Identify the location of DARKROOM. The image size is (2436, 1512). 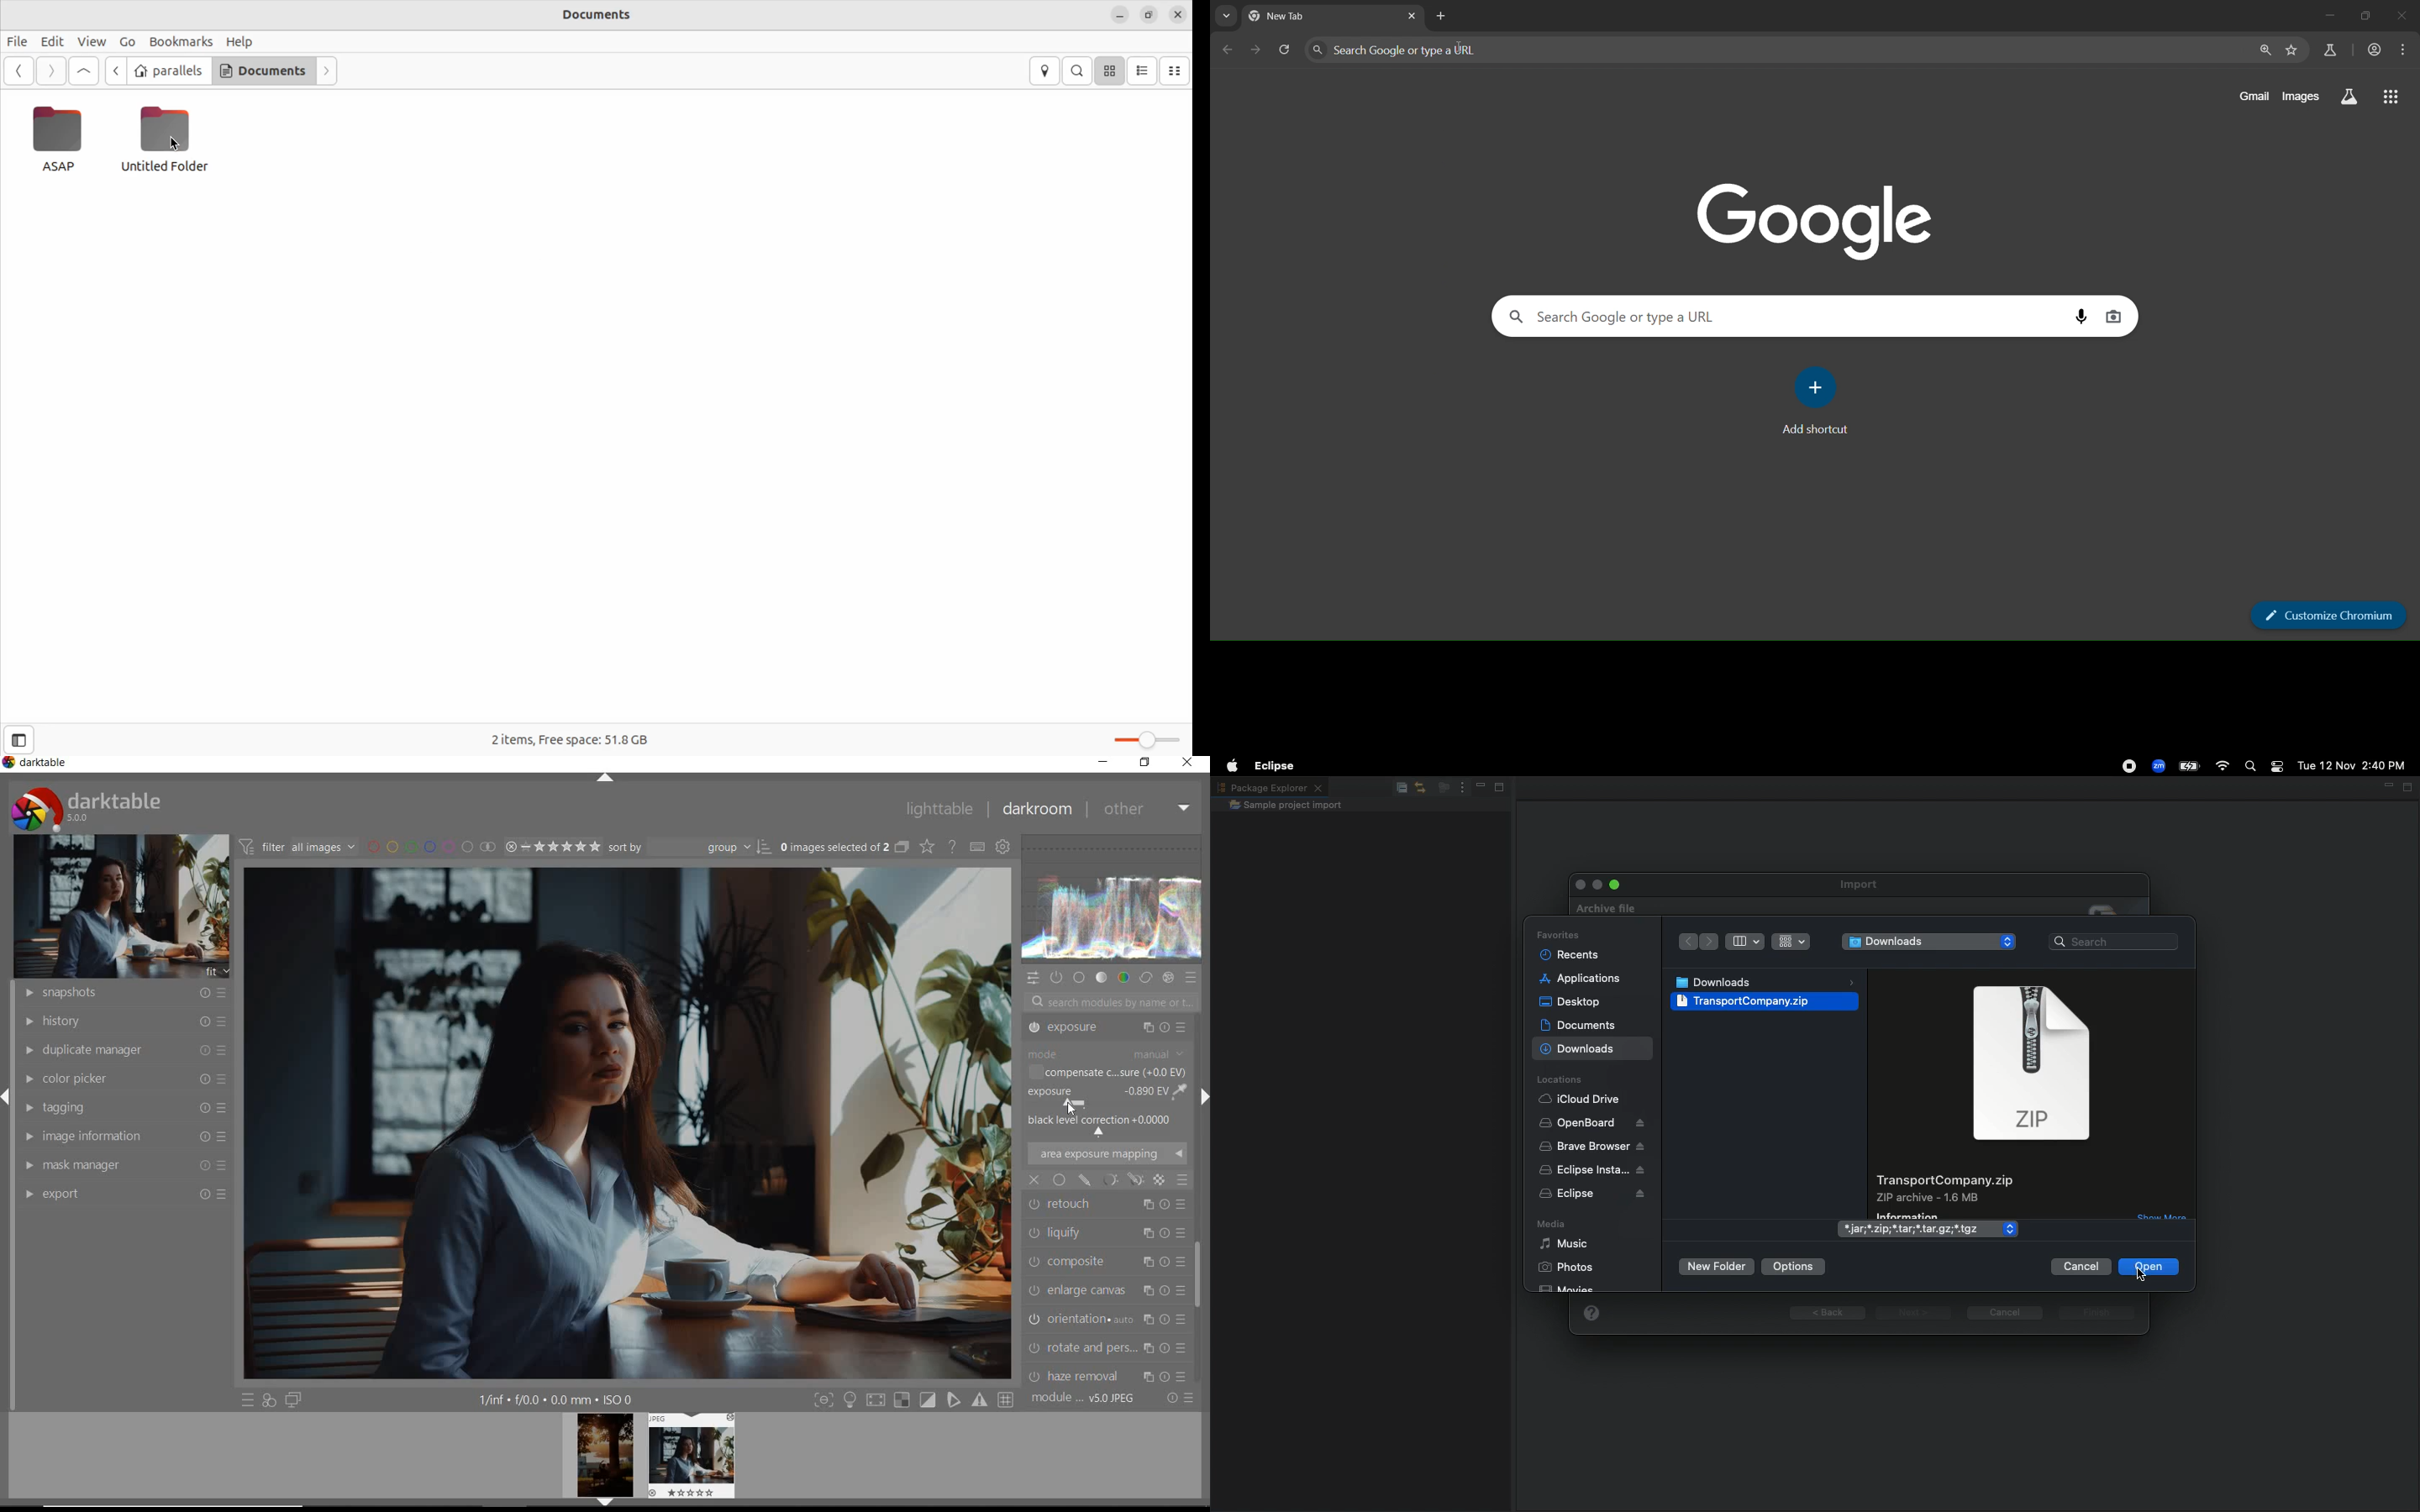
(1039, 809).